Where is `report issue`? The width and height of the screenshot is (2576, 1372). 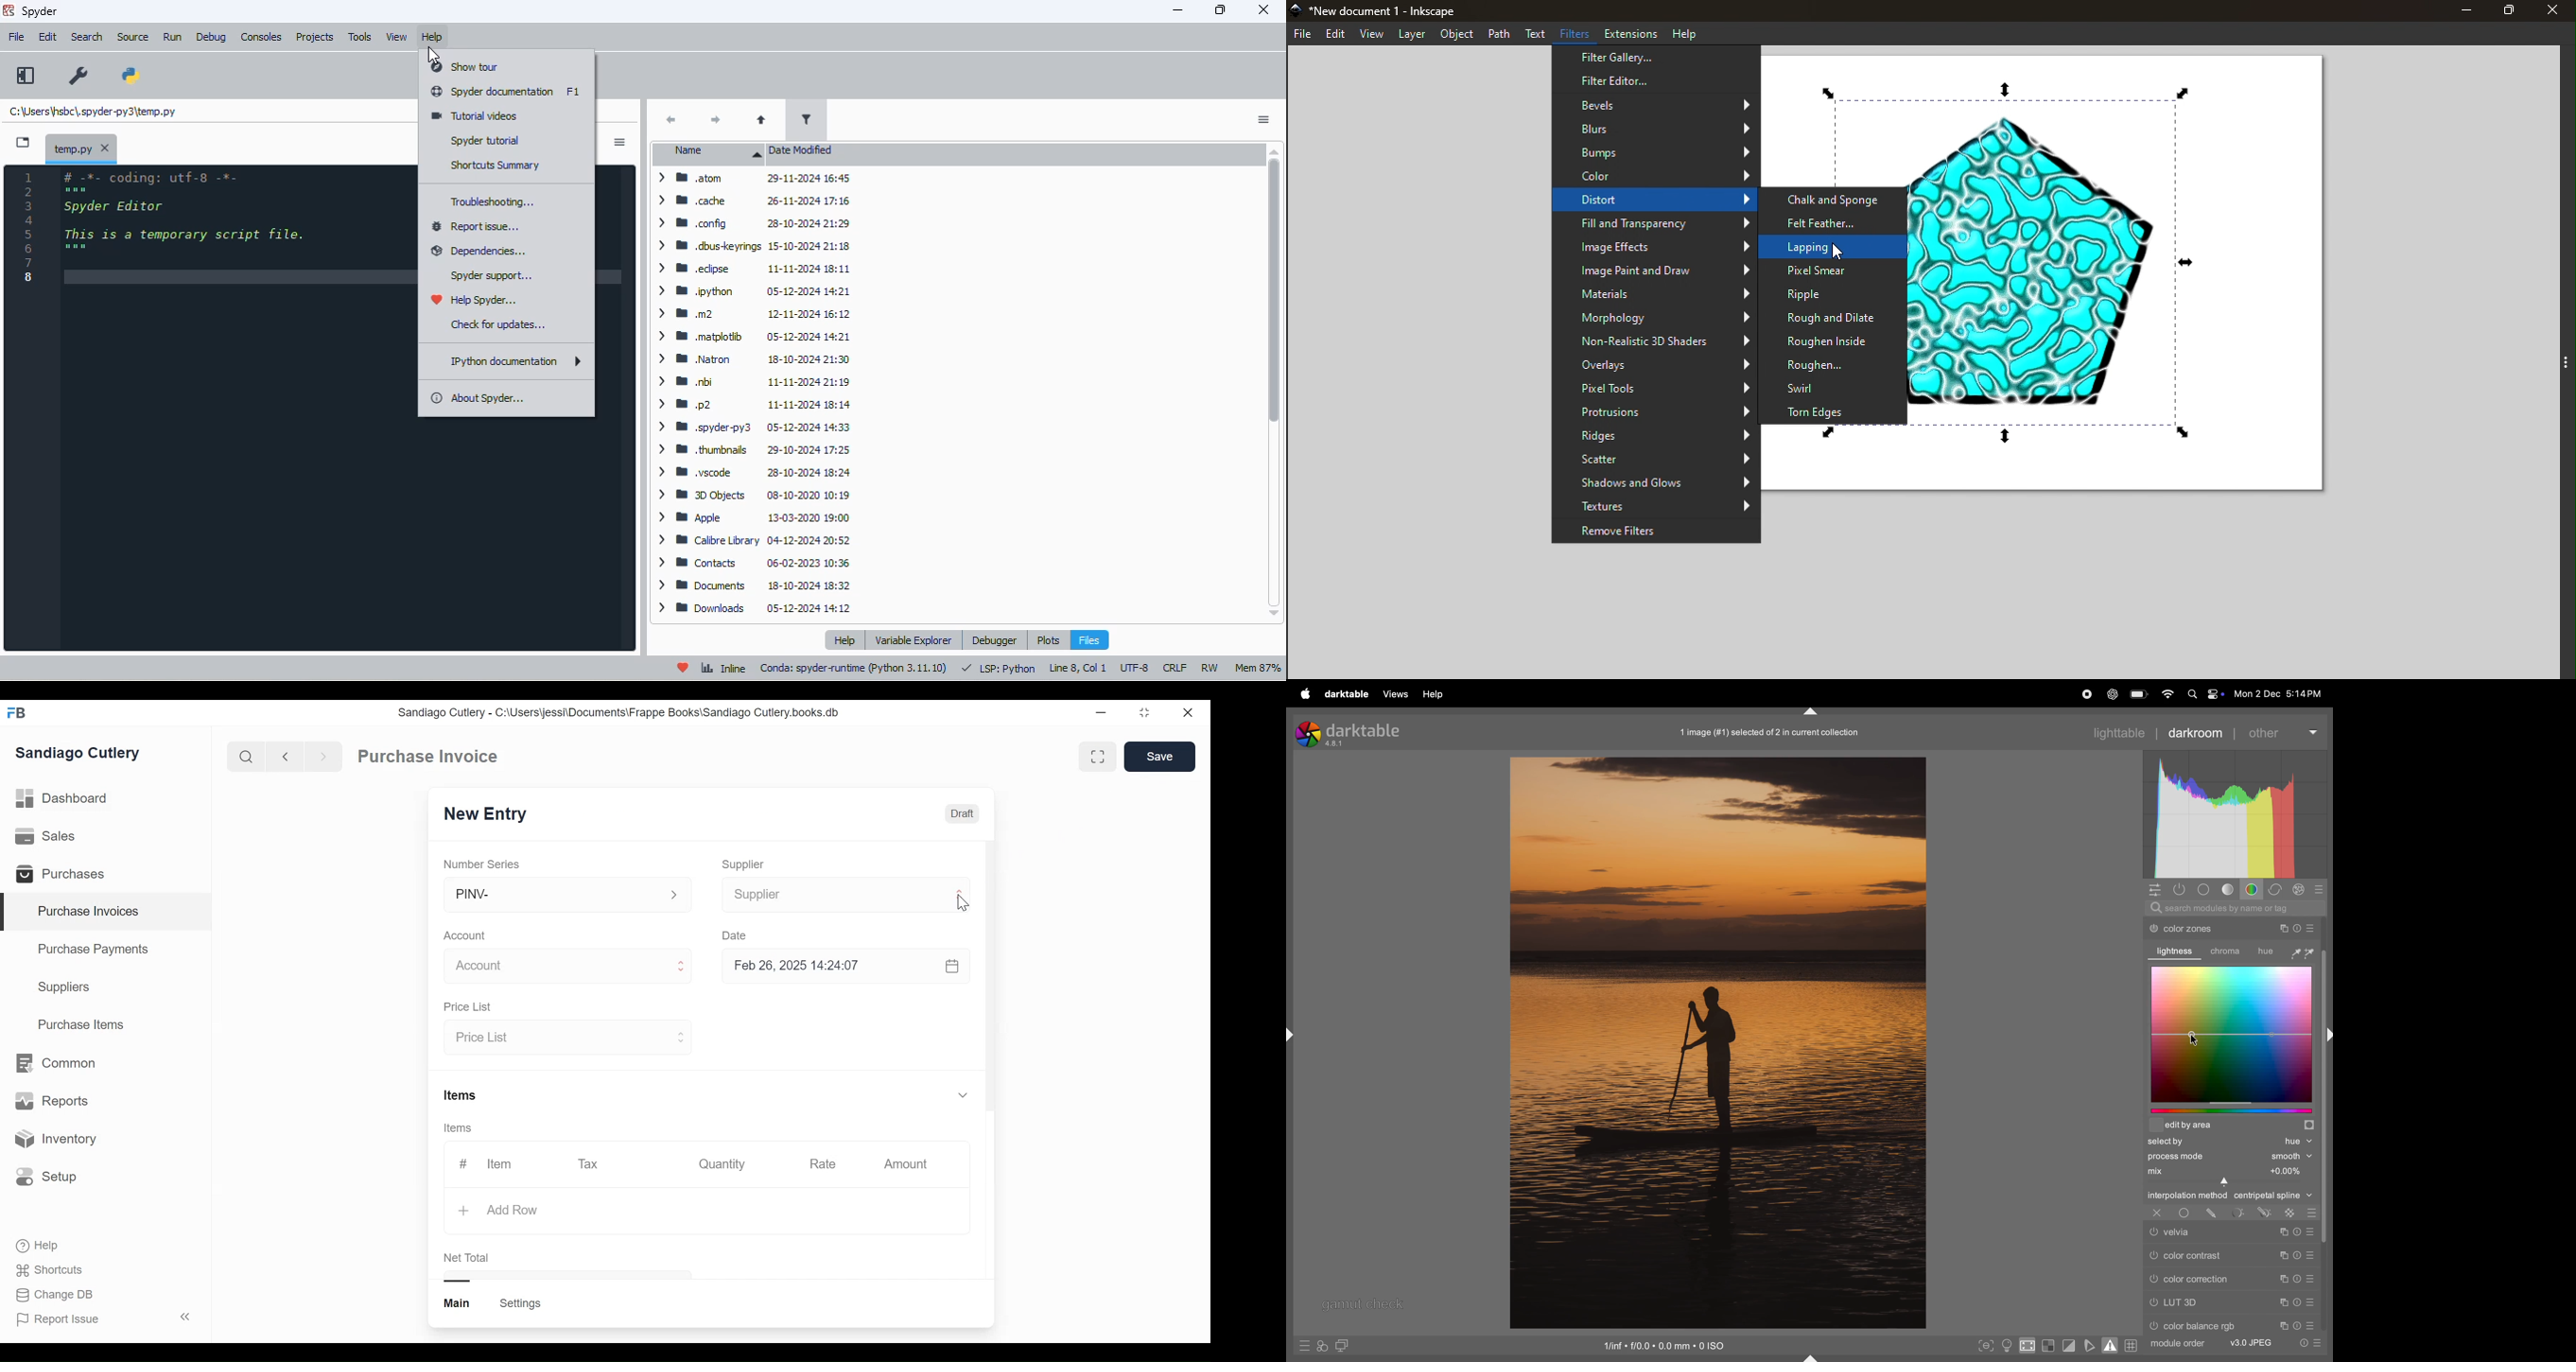 report issue is located at coordinates (477, 226).